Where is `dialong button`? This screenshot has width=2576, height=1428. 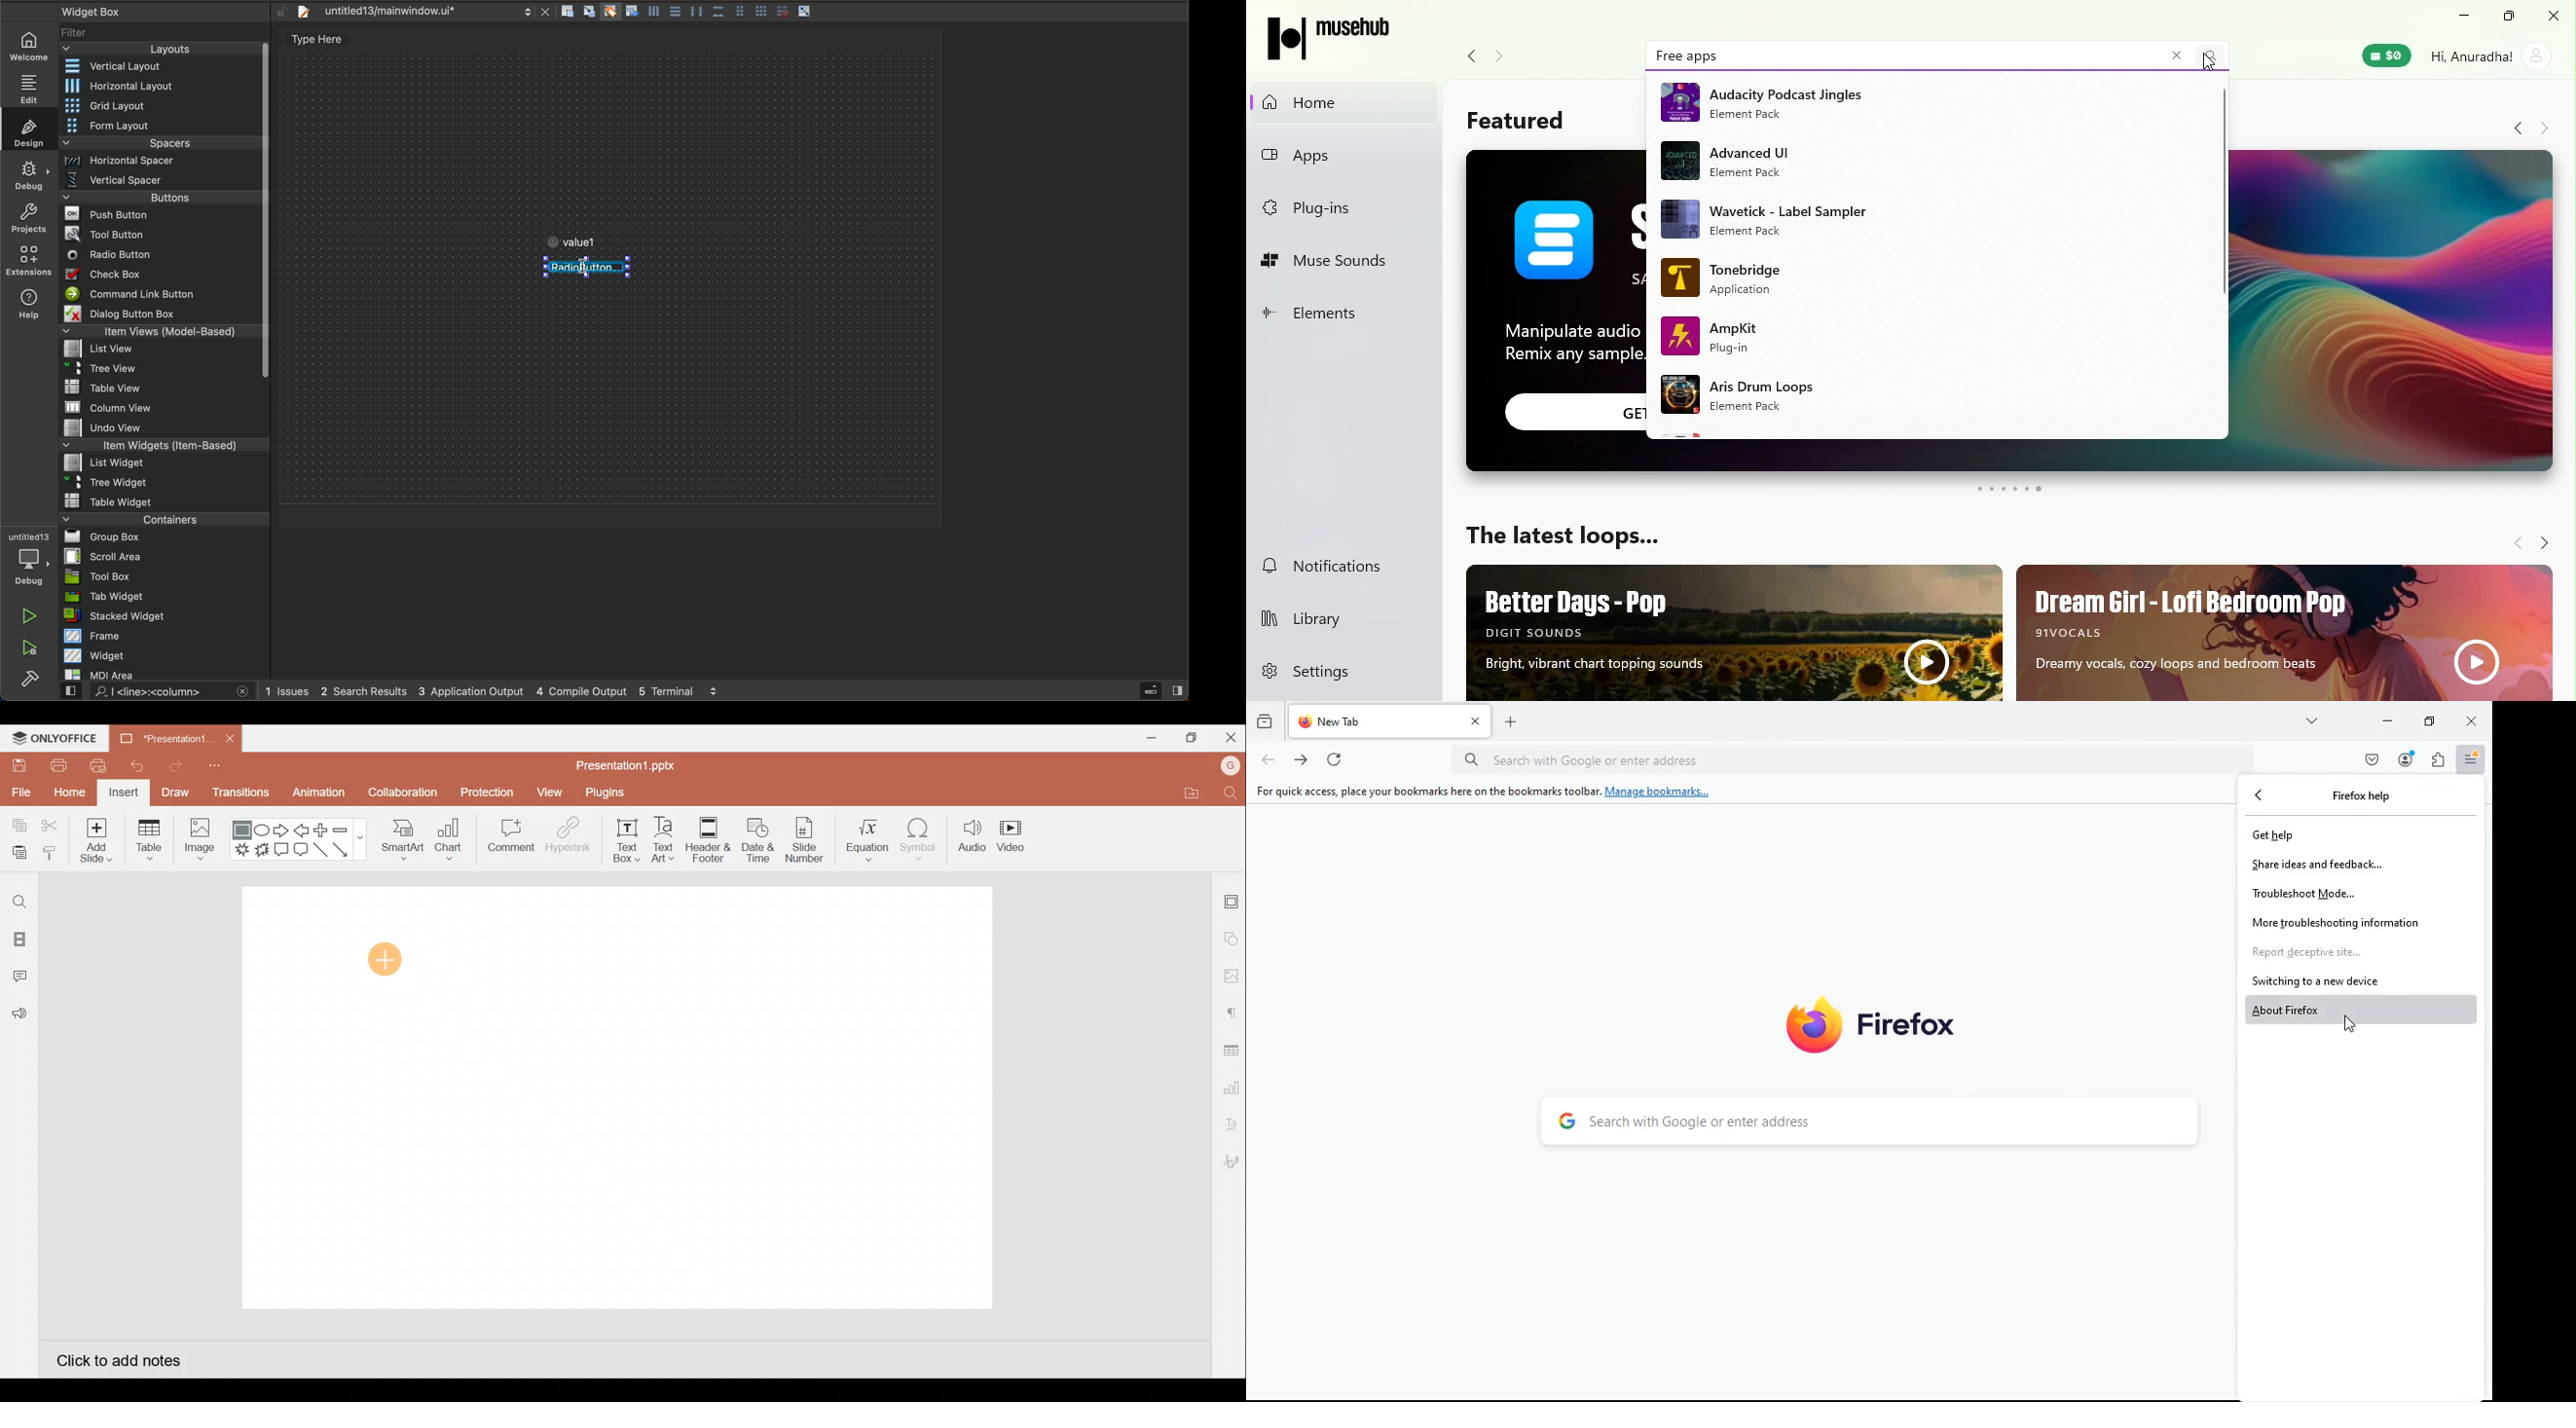 dialong button is located at coordinates (161, 315).